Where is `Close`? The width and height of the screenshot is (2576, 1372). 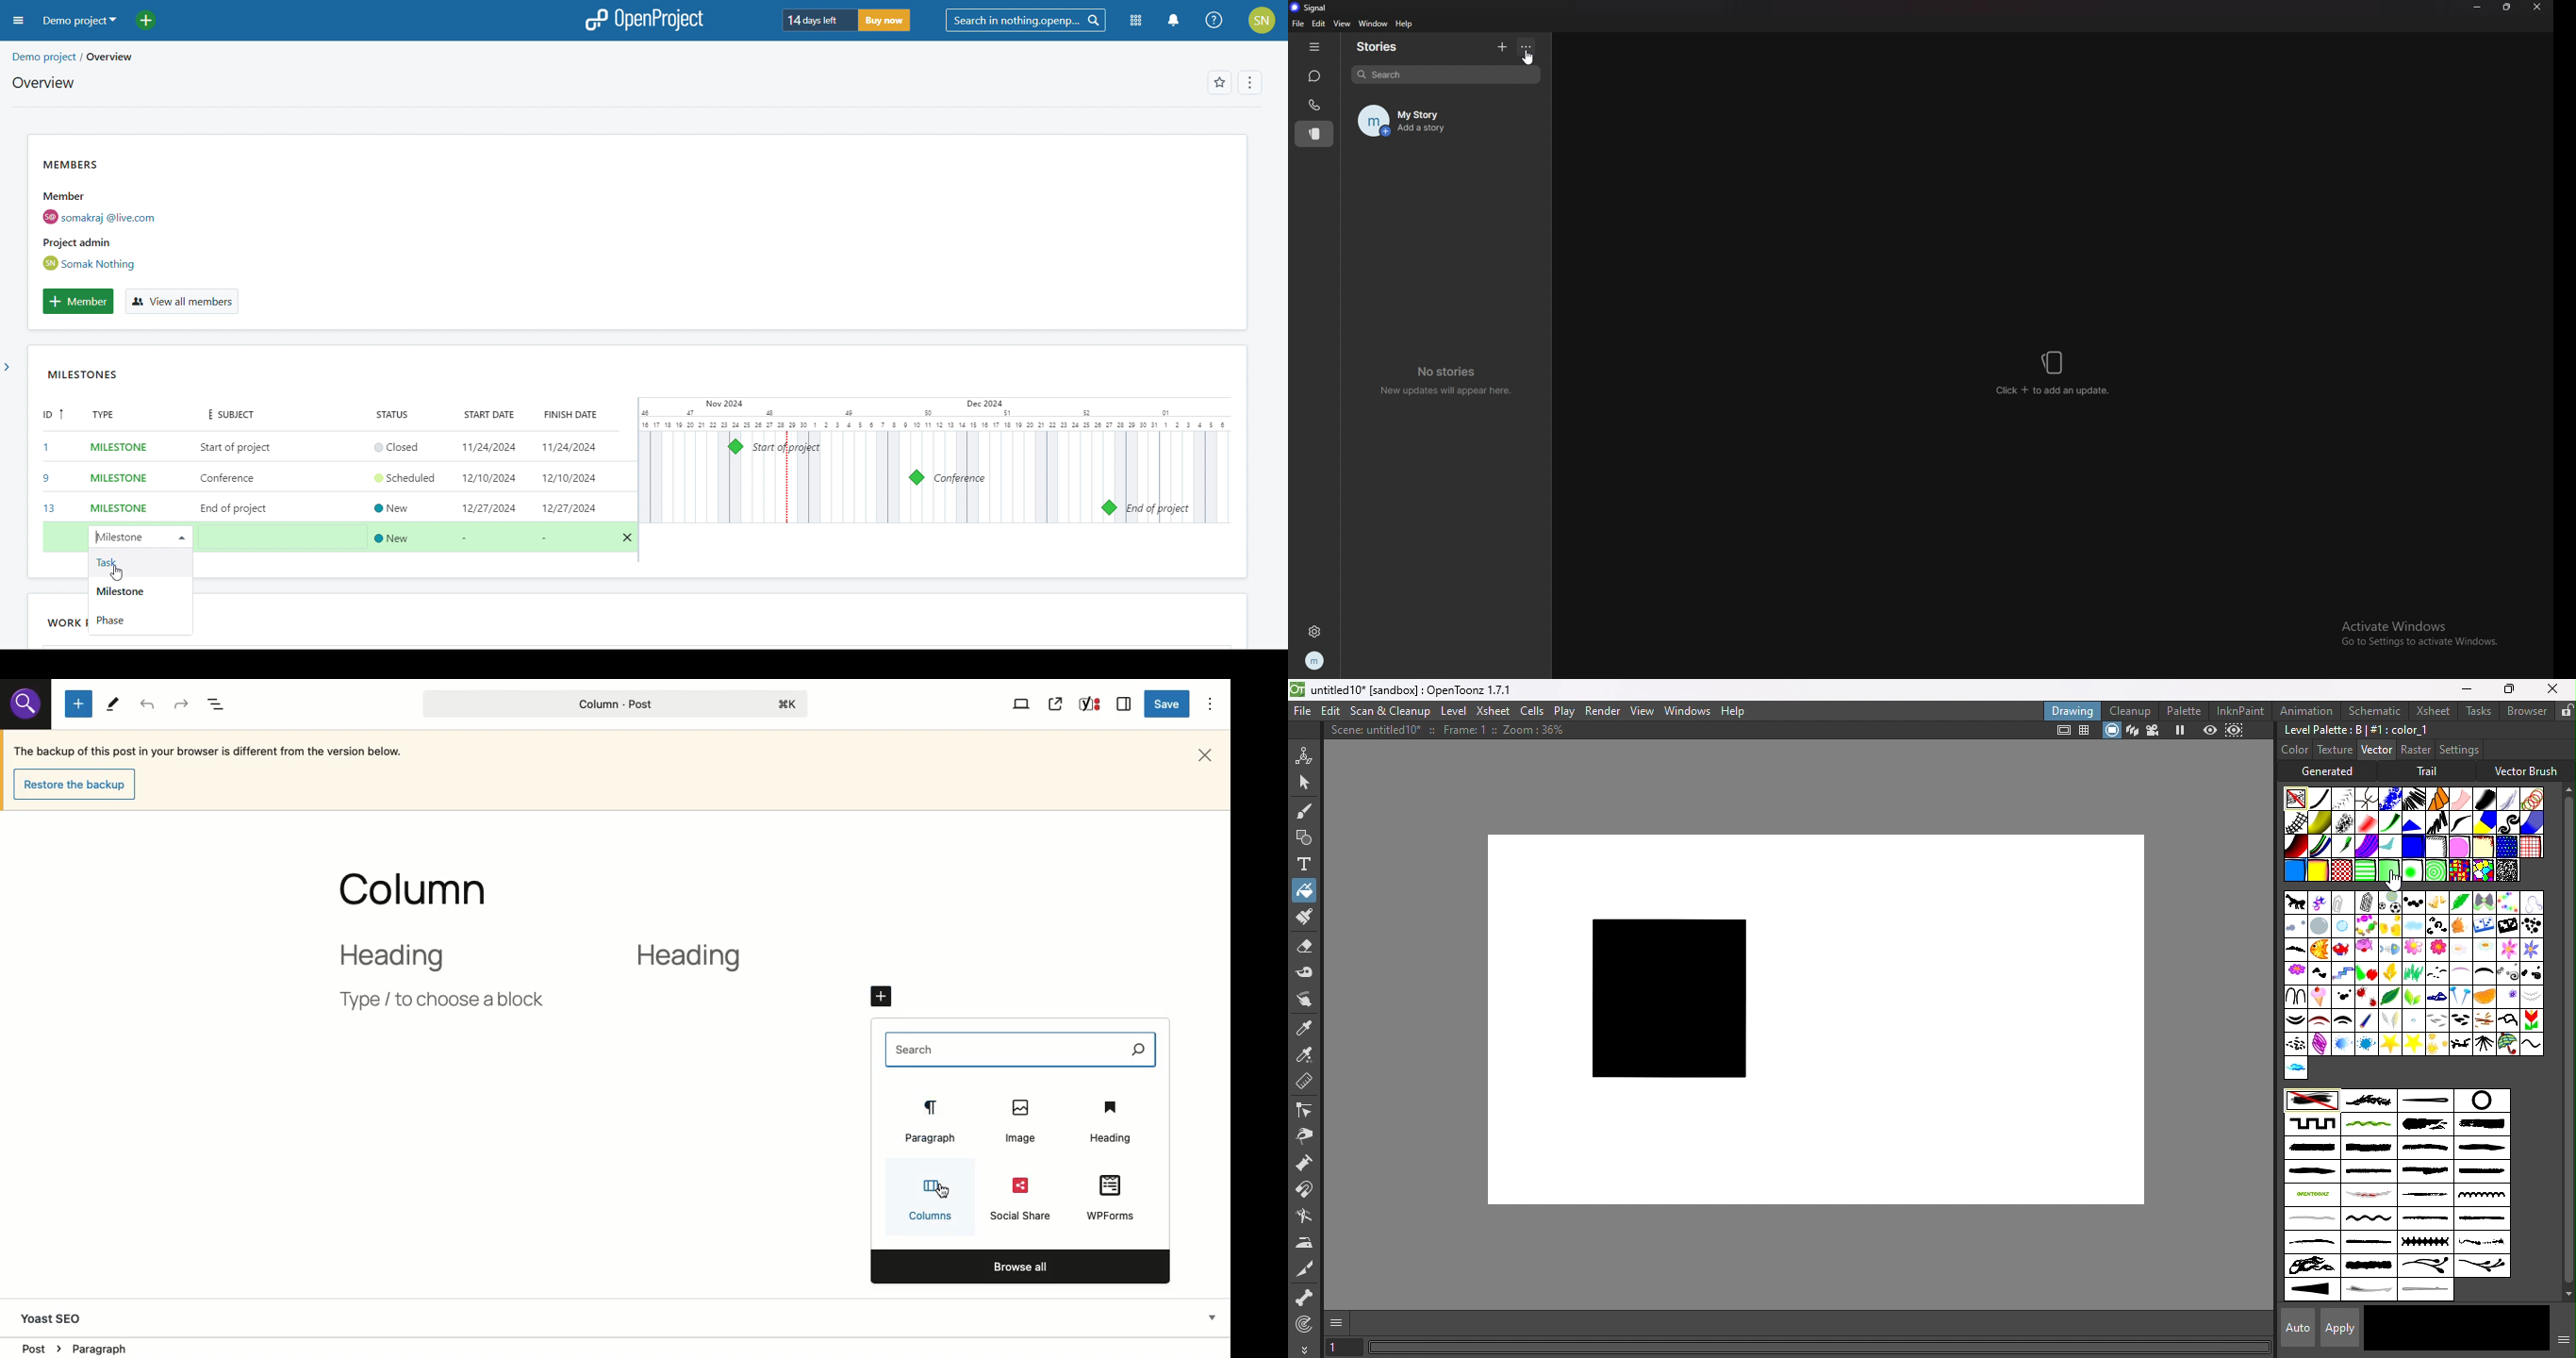 Close is located at coordinates (2553, 688).